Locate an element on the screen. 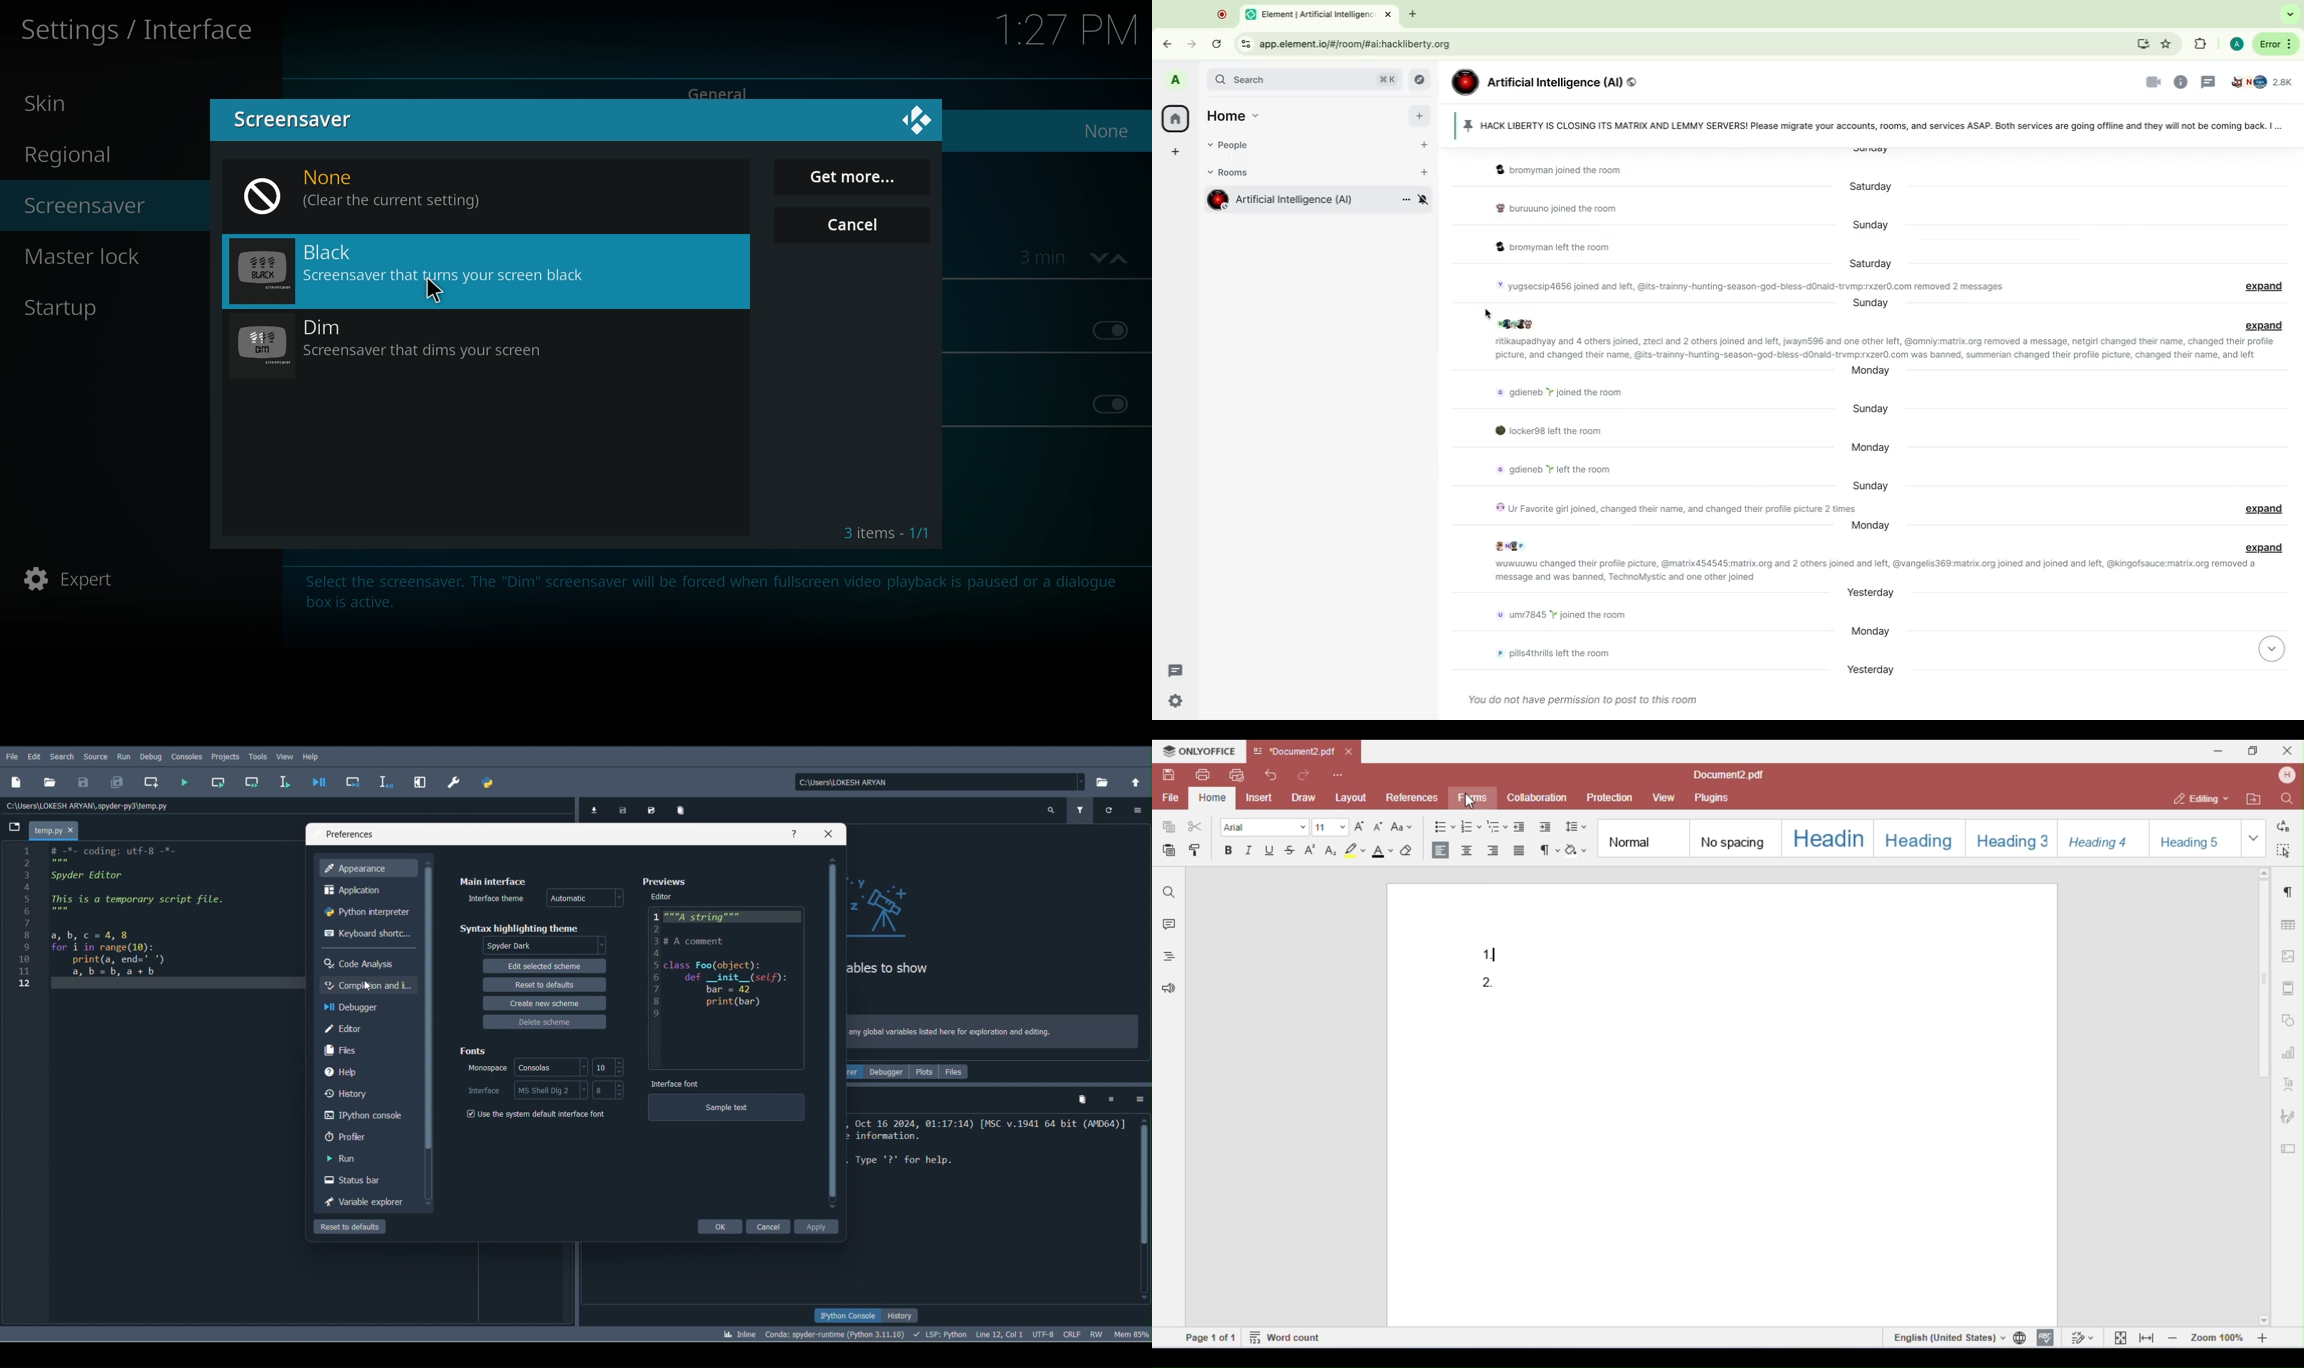  Highlighting theme is located at coordinates (550, 947).